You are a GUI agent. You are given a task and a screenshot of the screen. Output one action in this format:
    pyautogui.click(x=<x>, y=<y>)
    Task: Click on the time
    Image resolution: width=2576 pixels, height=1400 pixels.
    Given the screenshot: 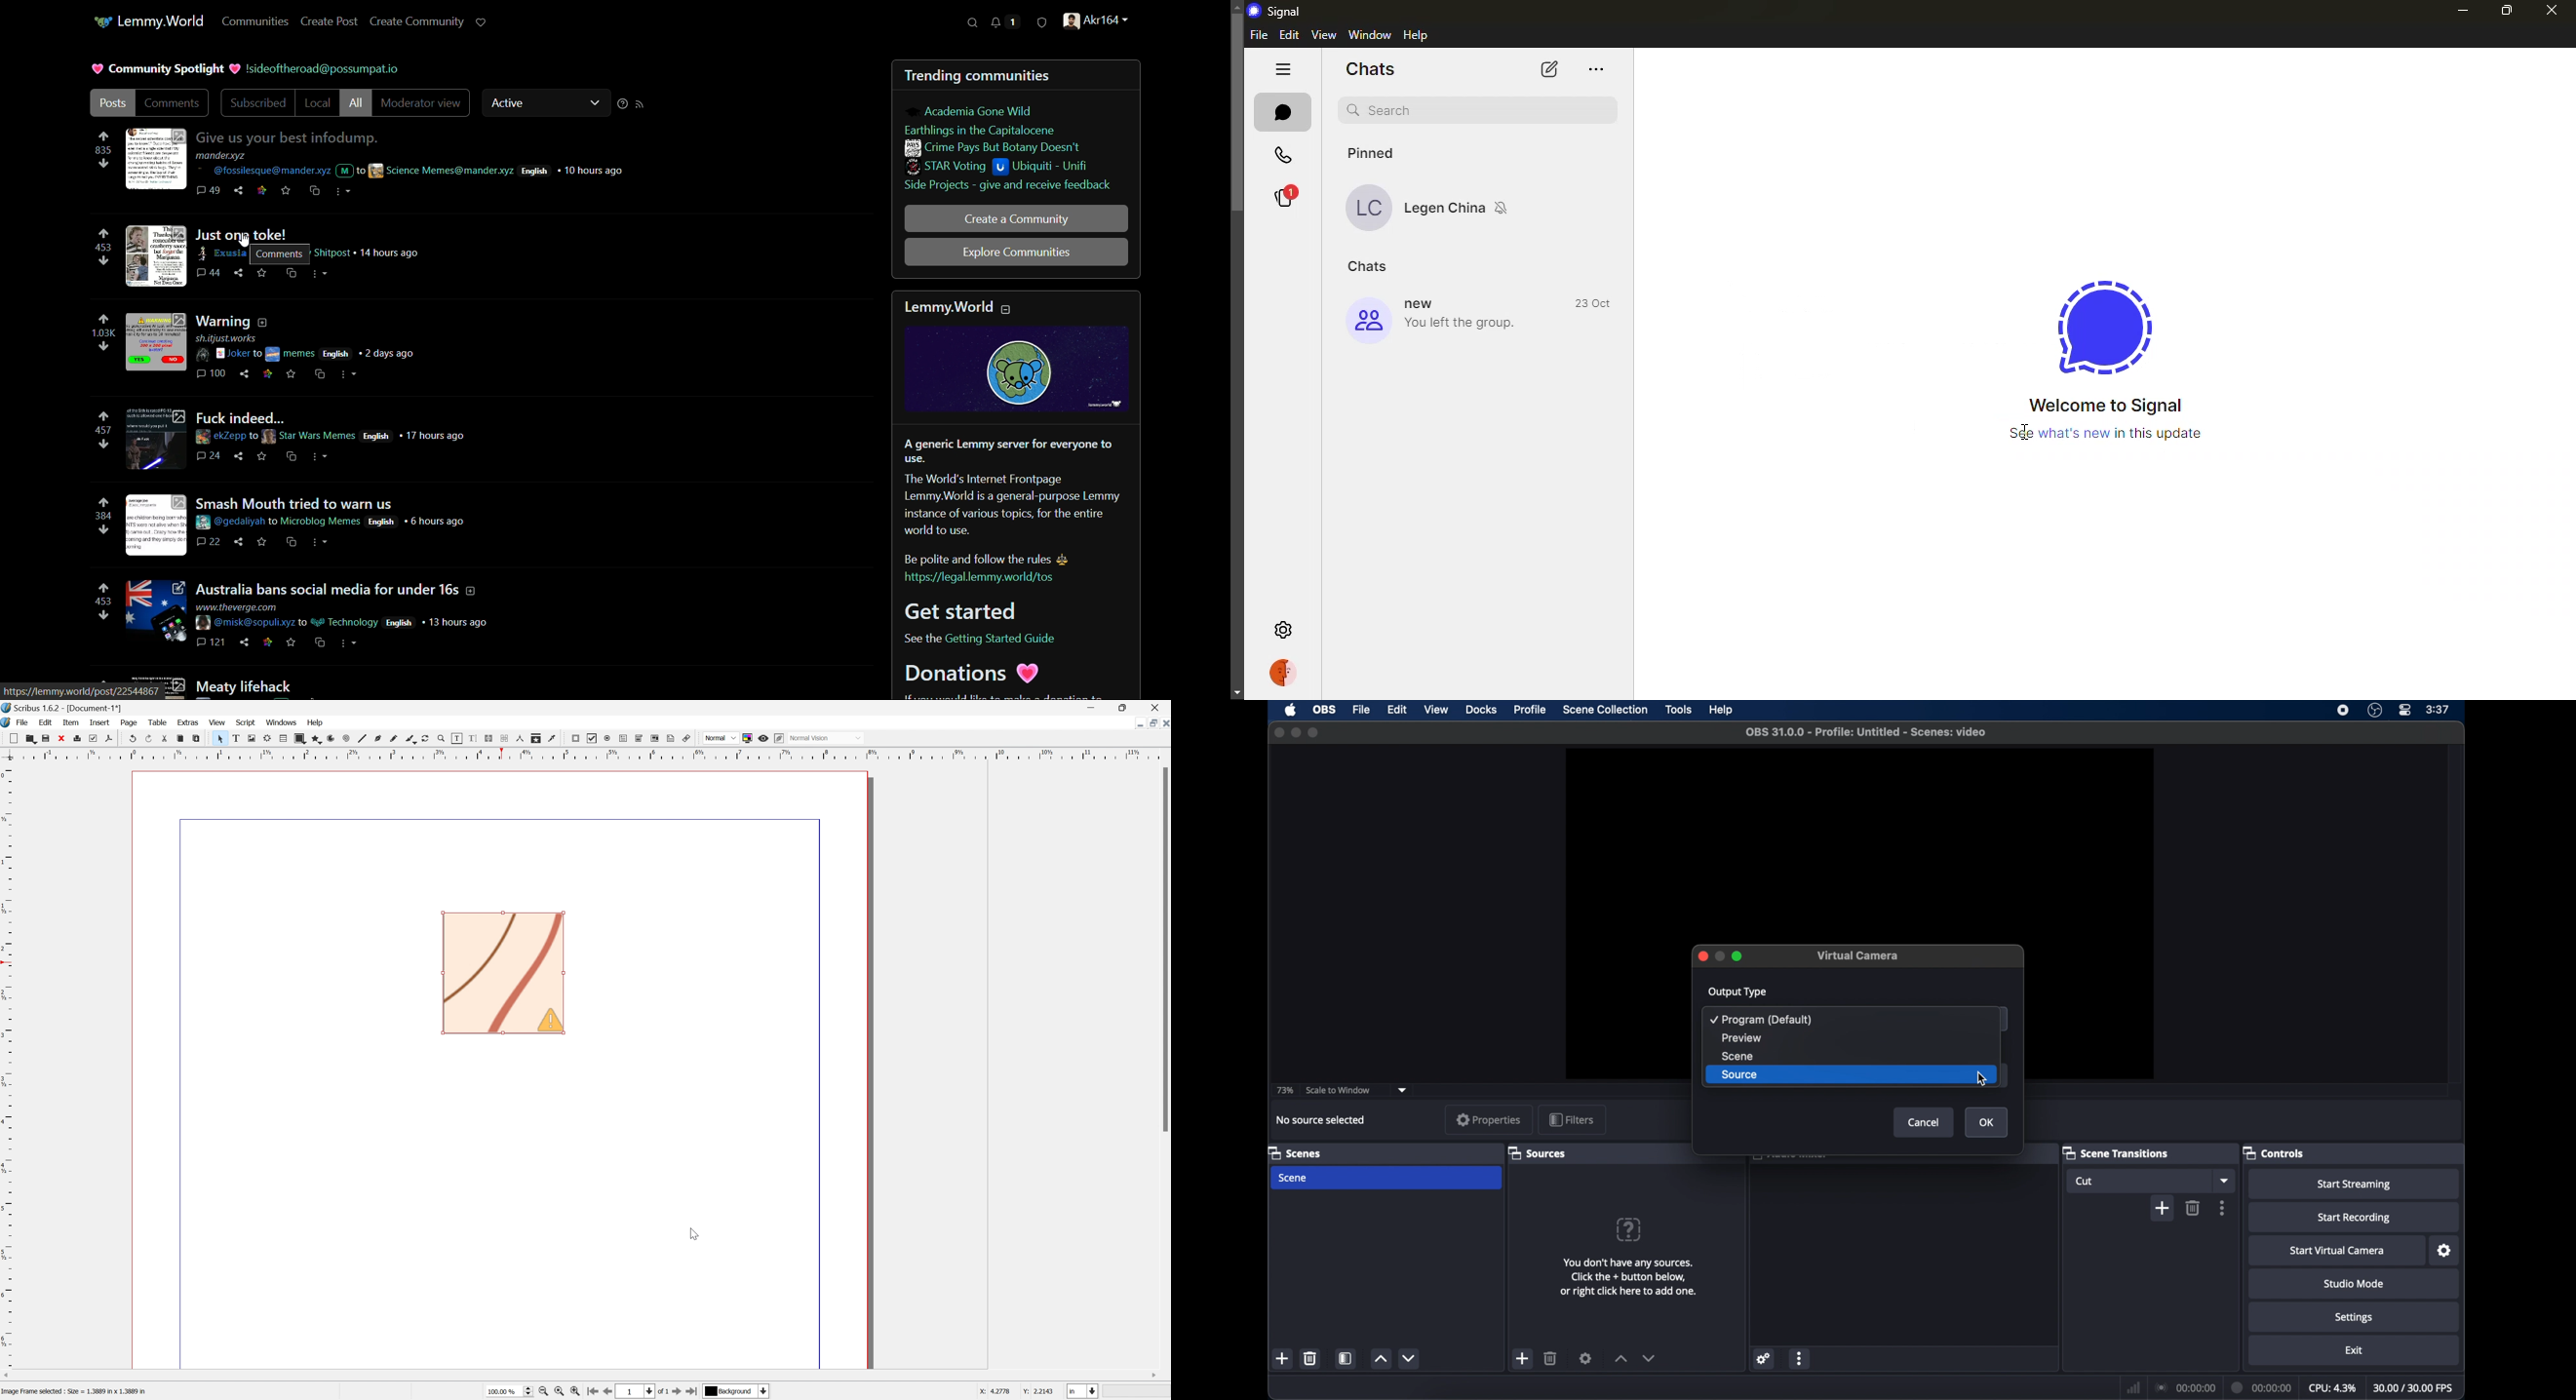 What is the action you would take?
    pyautogui.click(x=1601, y=190)
    